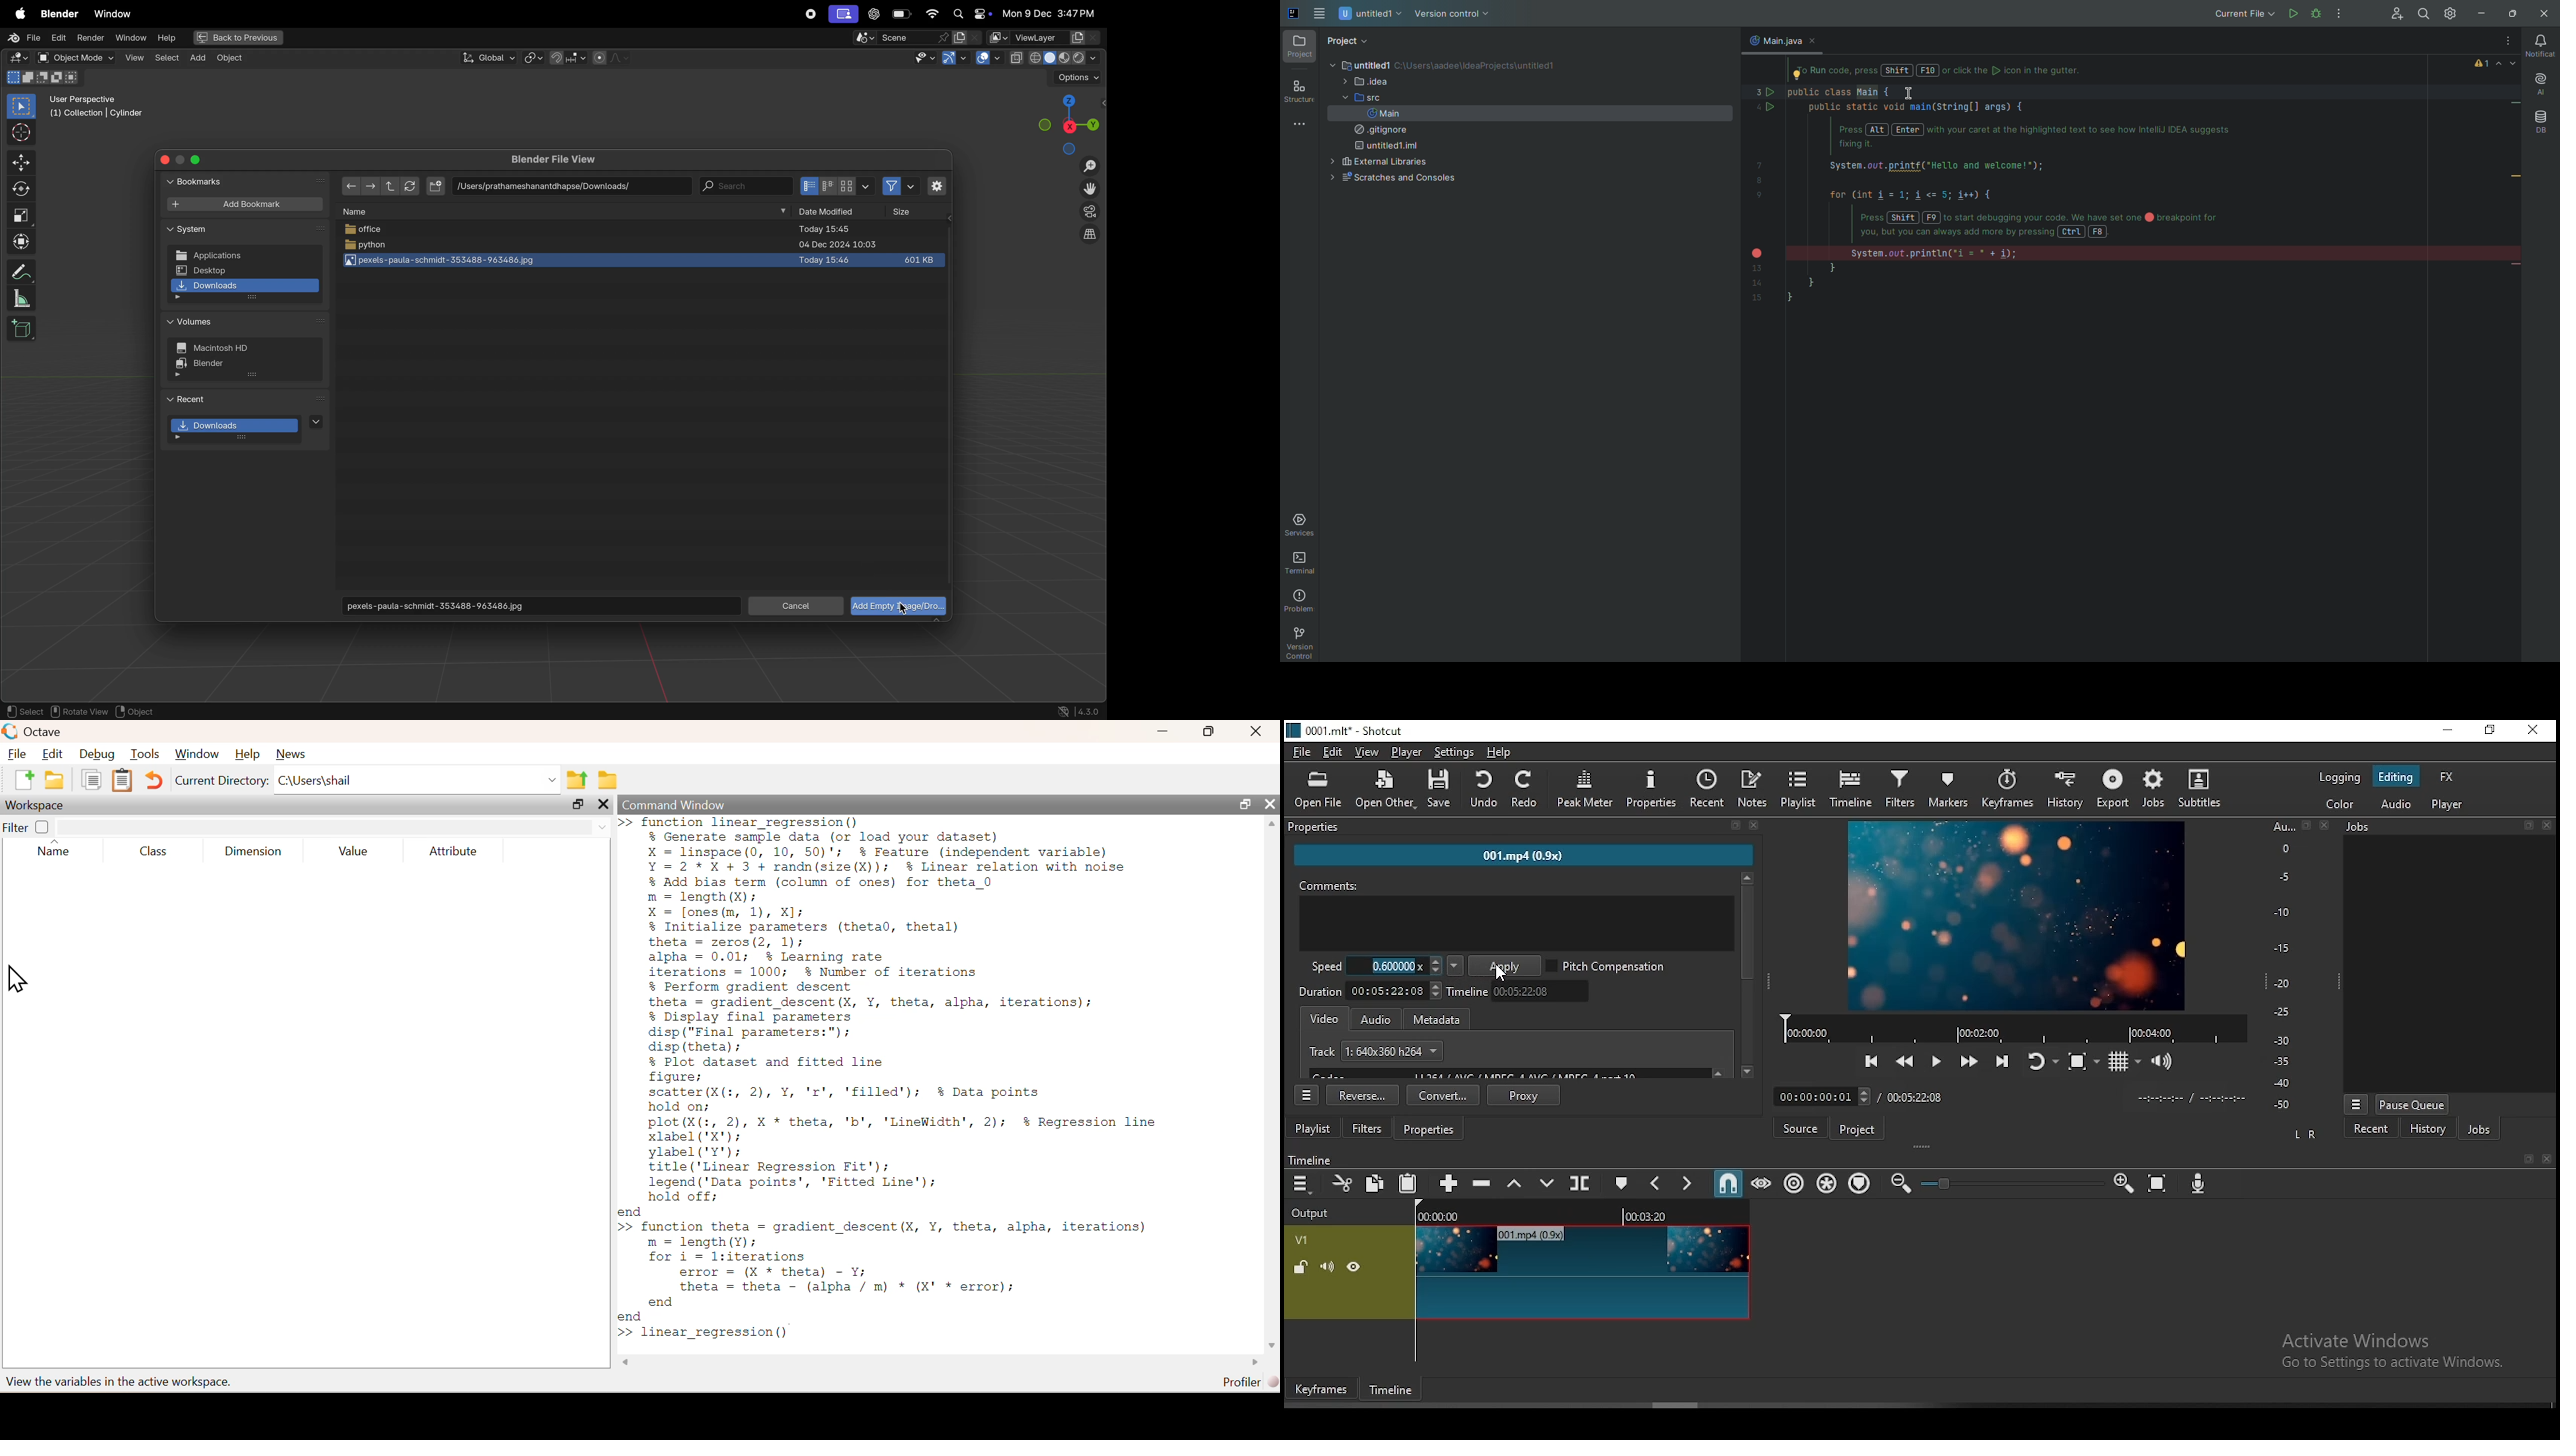 The width and height of the screenshot is (2576, 1456). I want to click on Project, so click(1349, 41).